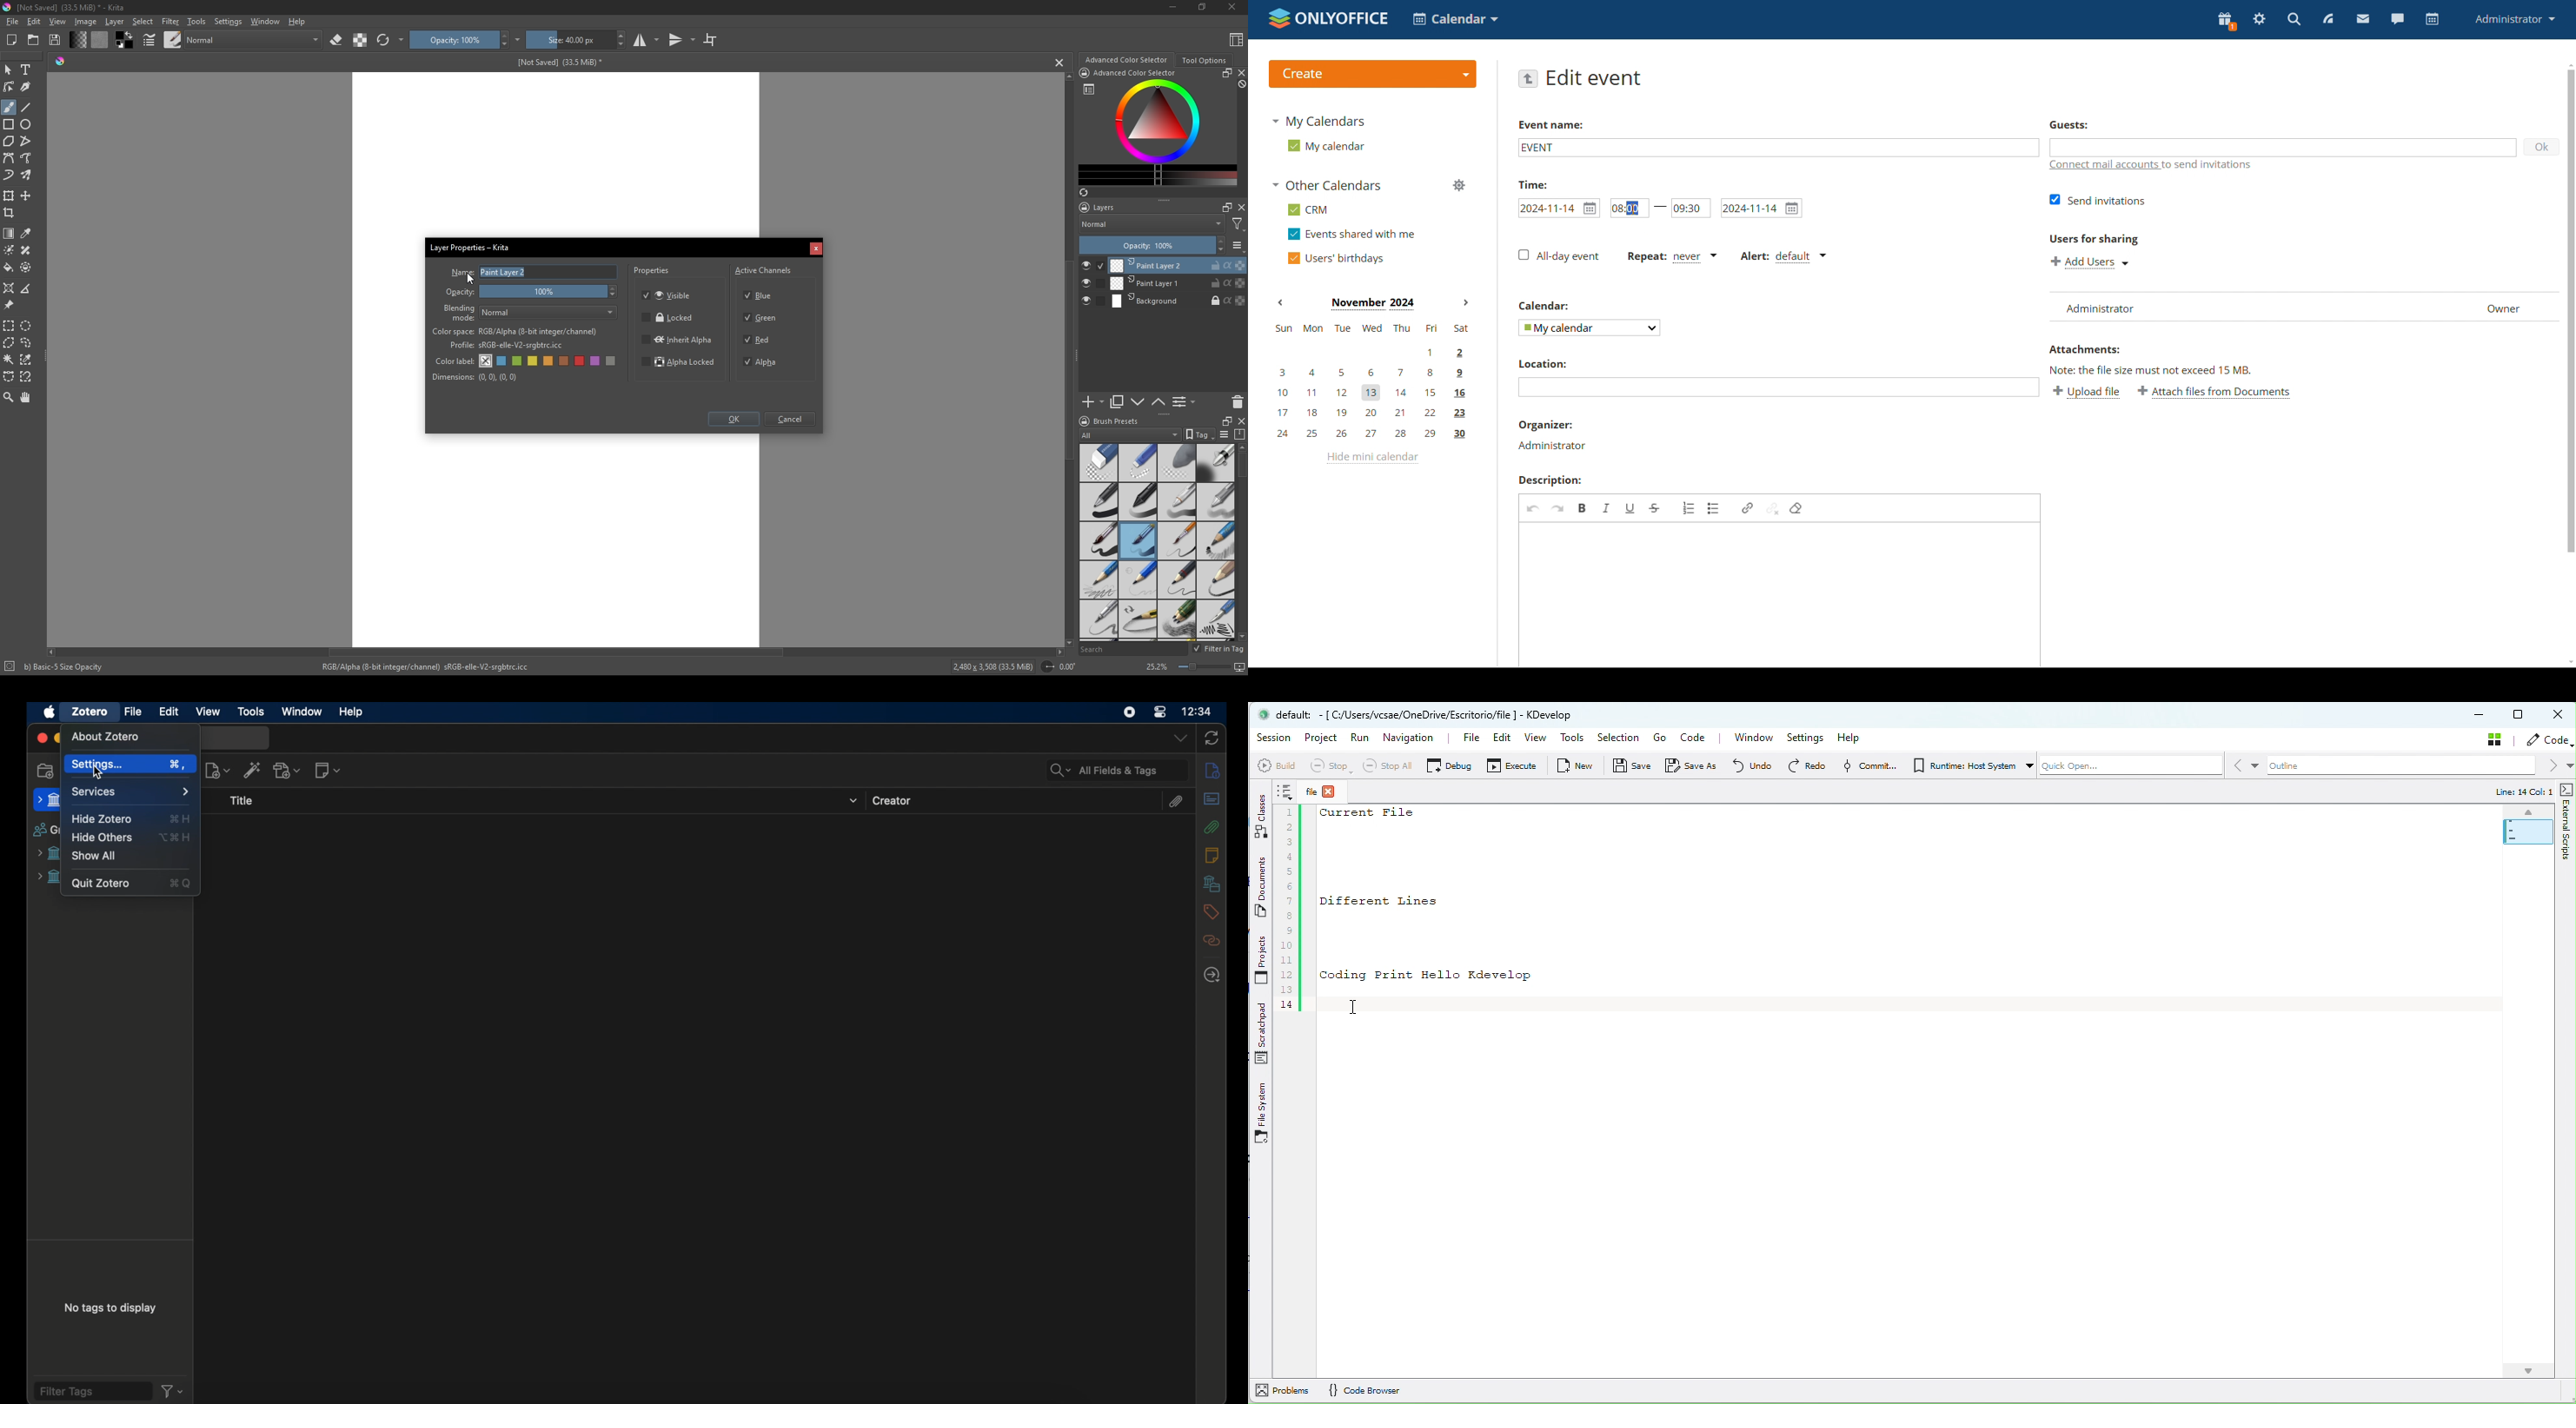 The width and height of the screenshot is (2576, 1428). Describe the element at coordinates (475, 377) in the screenshot. I see `Dimensions (0,0),(0,0)` at that location.